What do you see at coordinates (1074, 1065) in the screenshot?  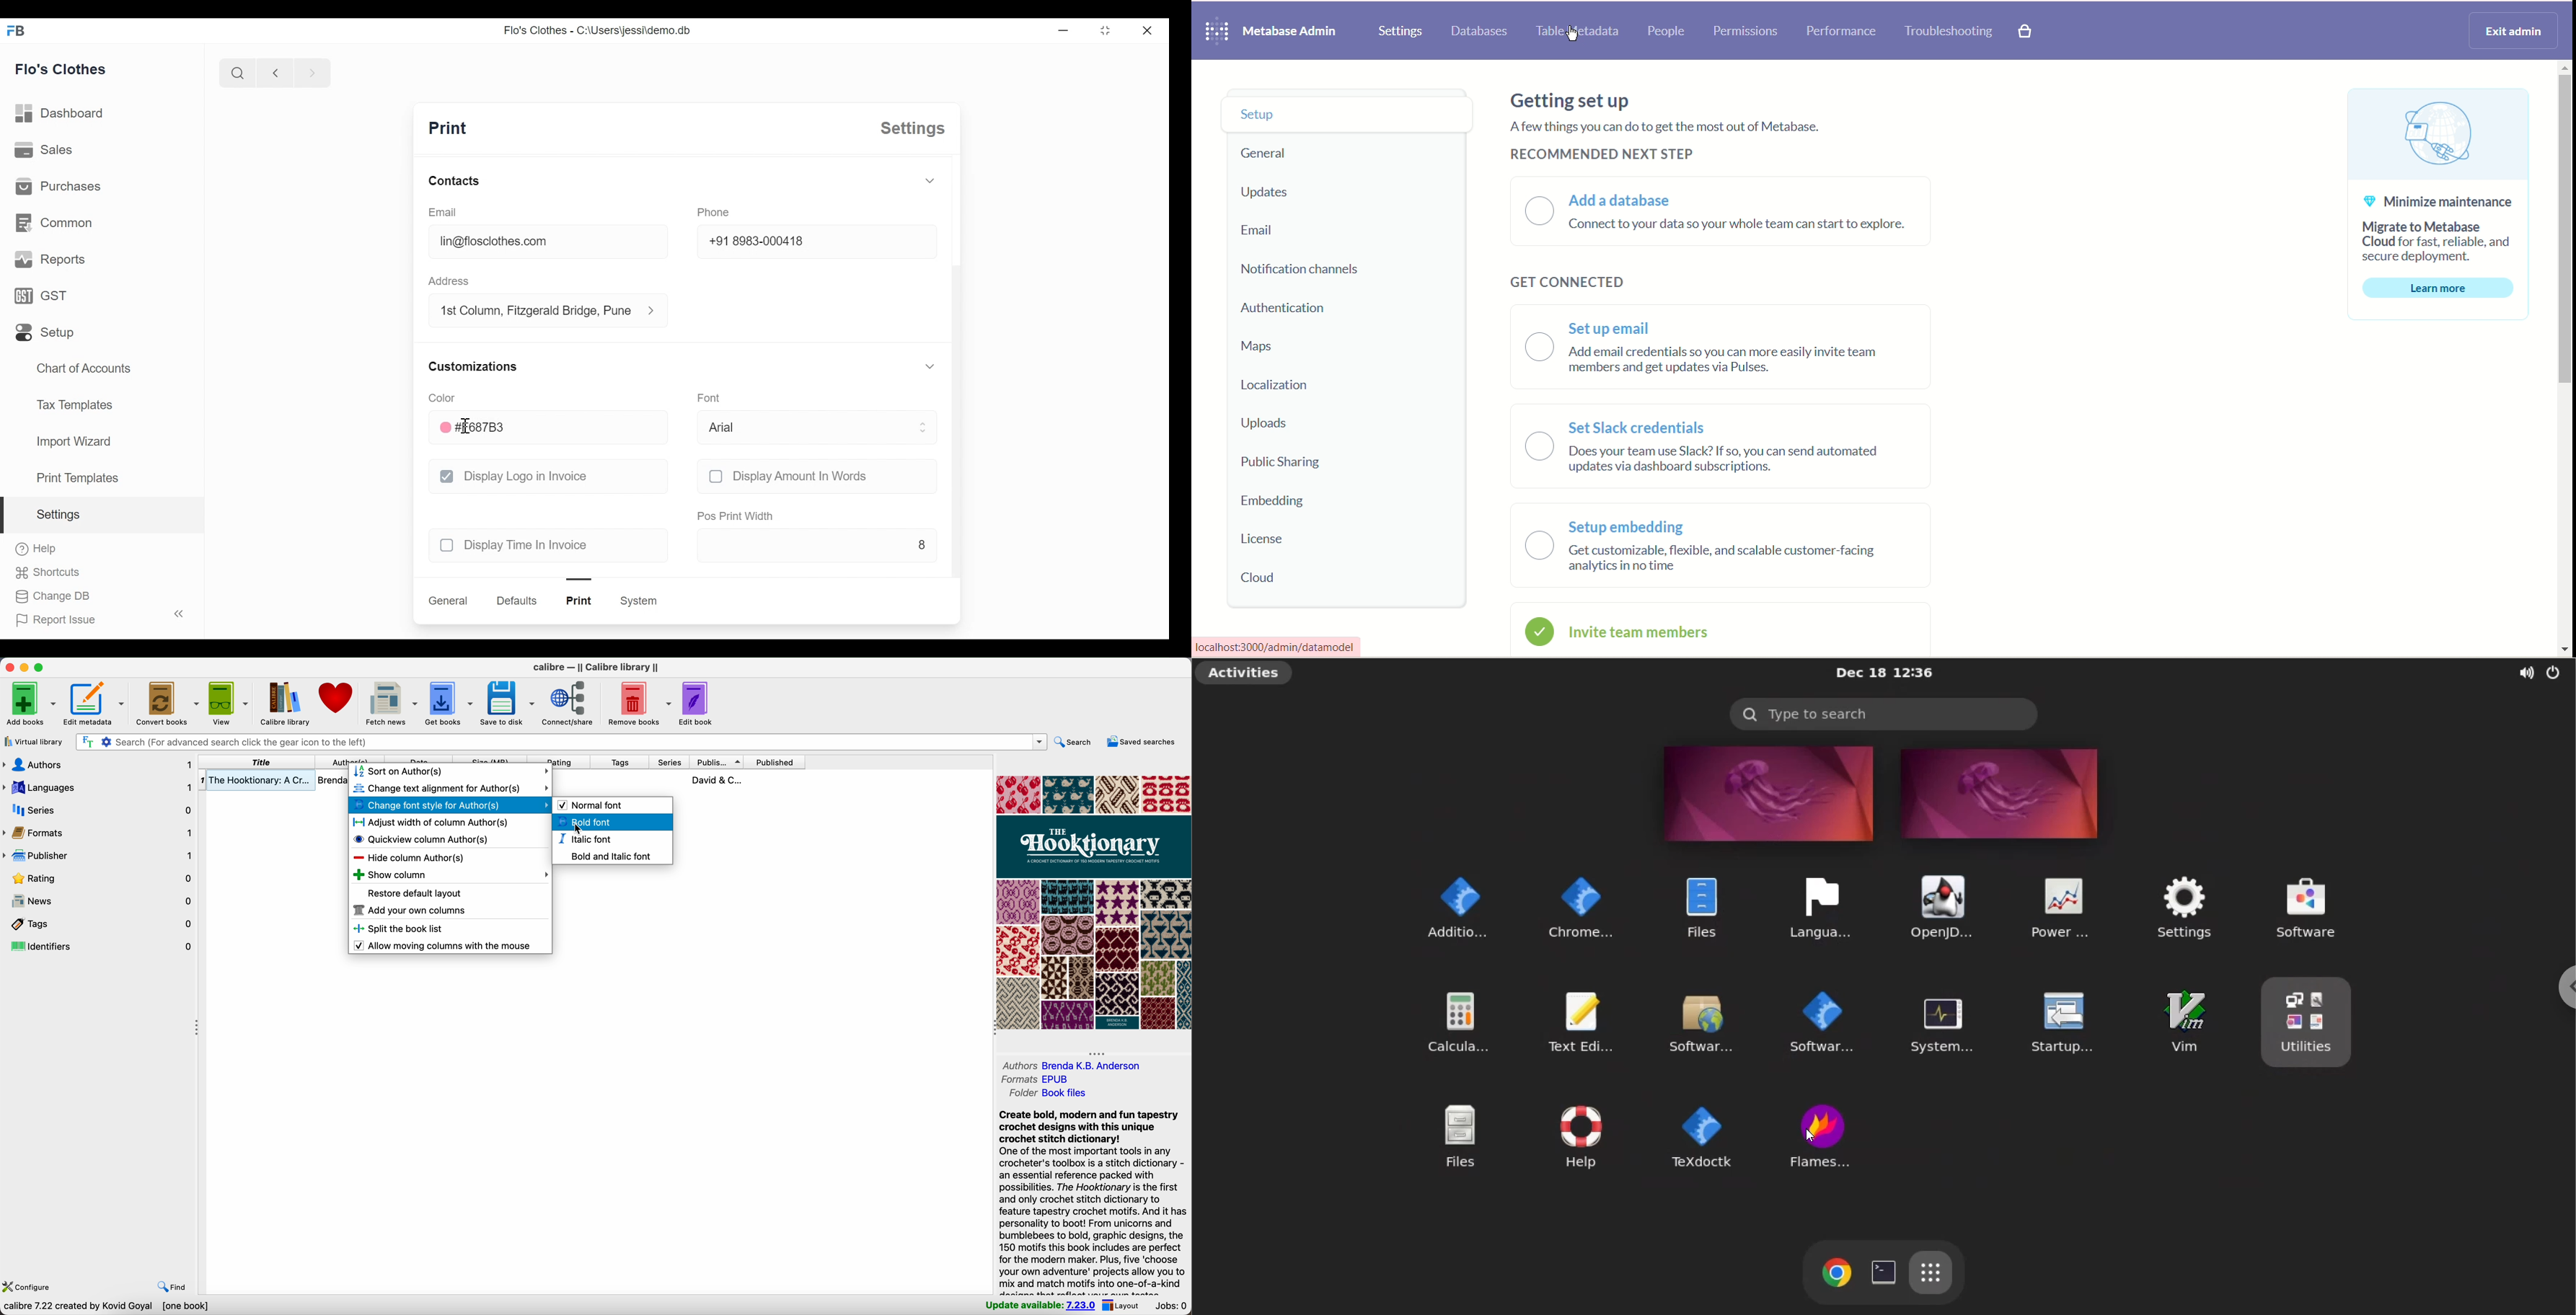 I see `authors` at bounding box center [1074, 1065].